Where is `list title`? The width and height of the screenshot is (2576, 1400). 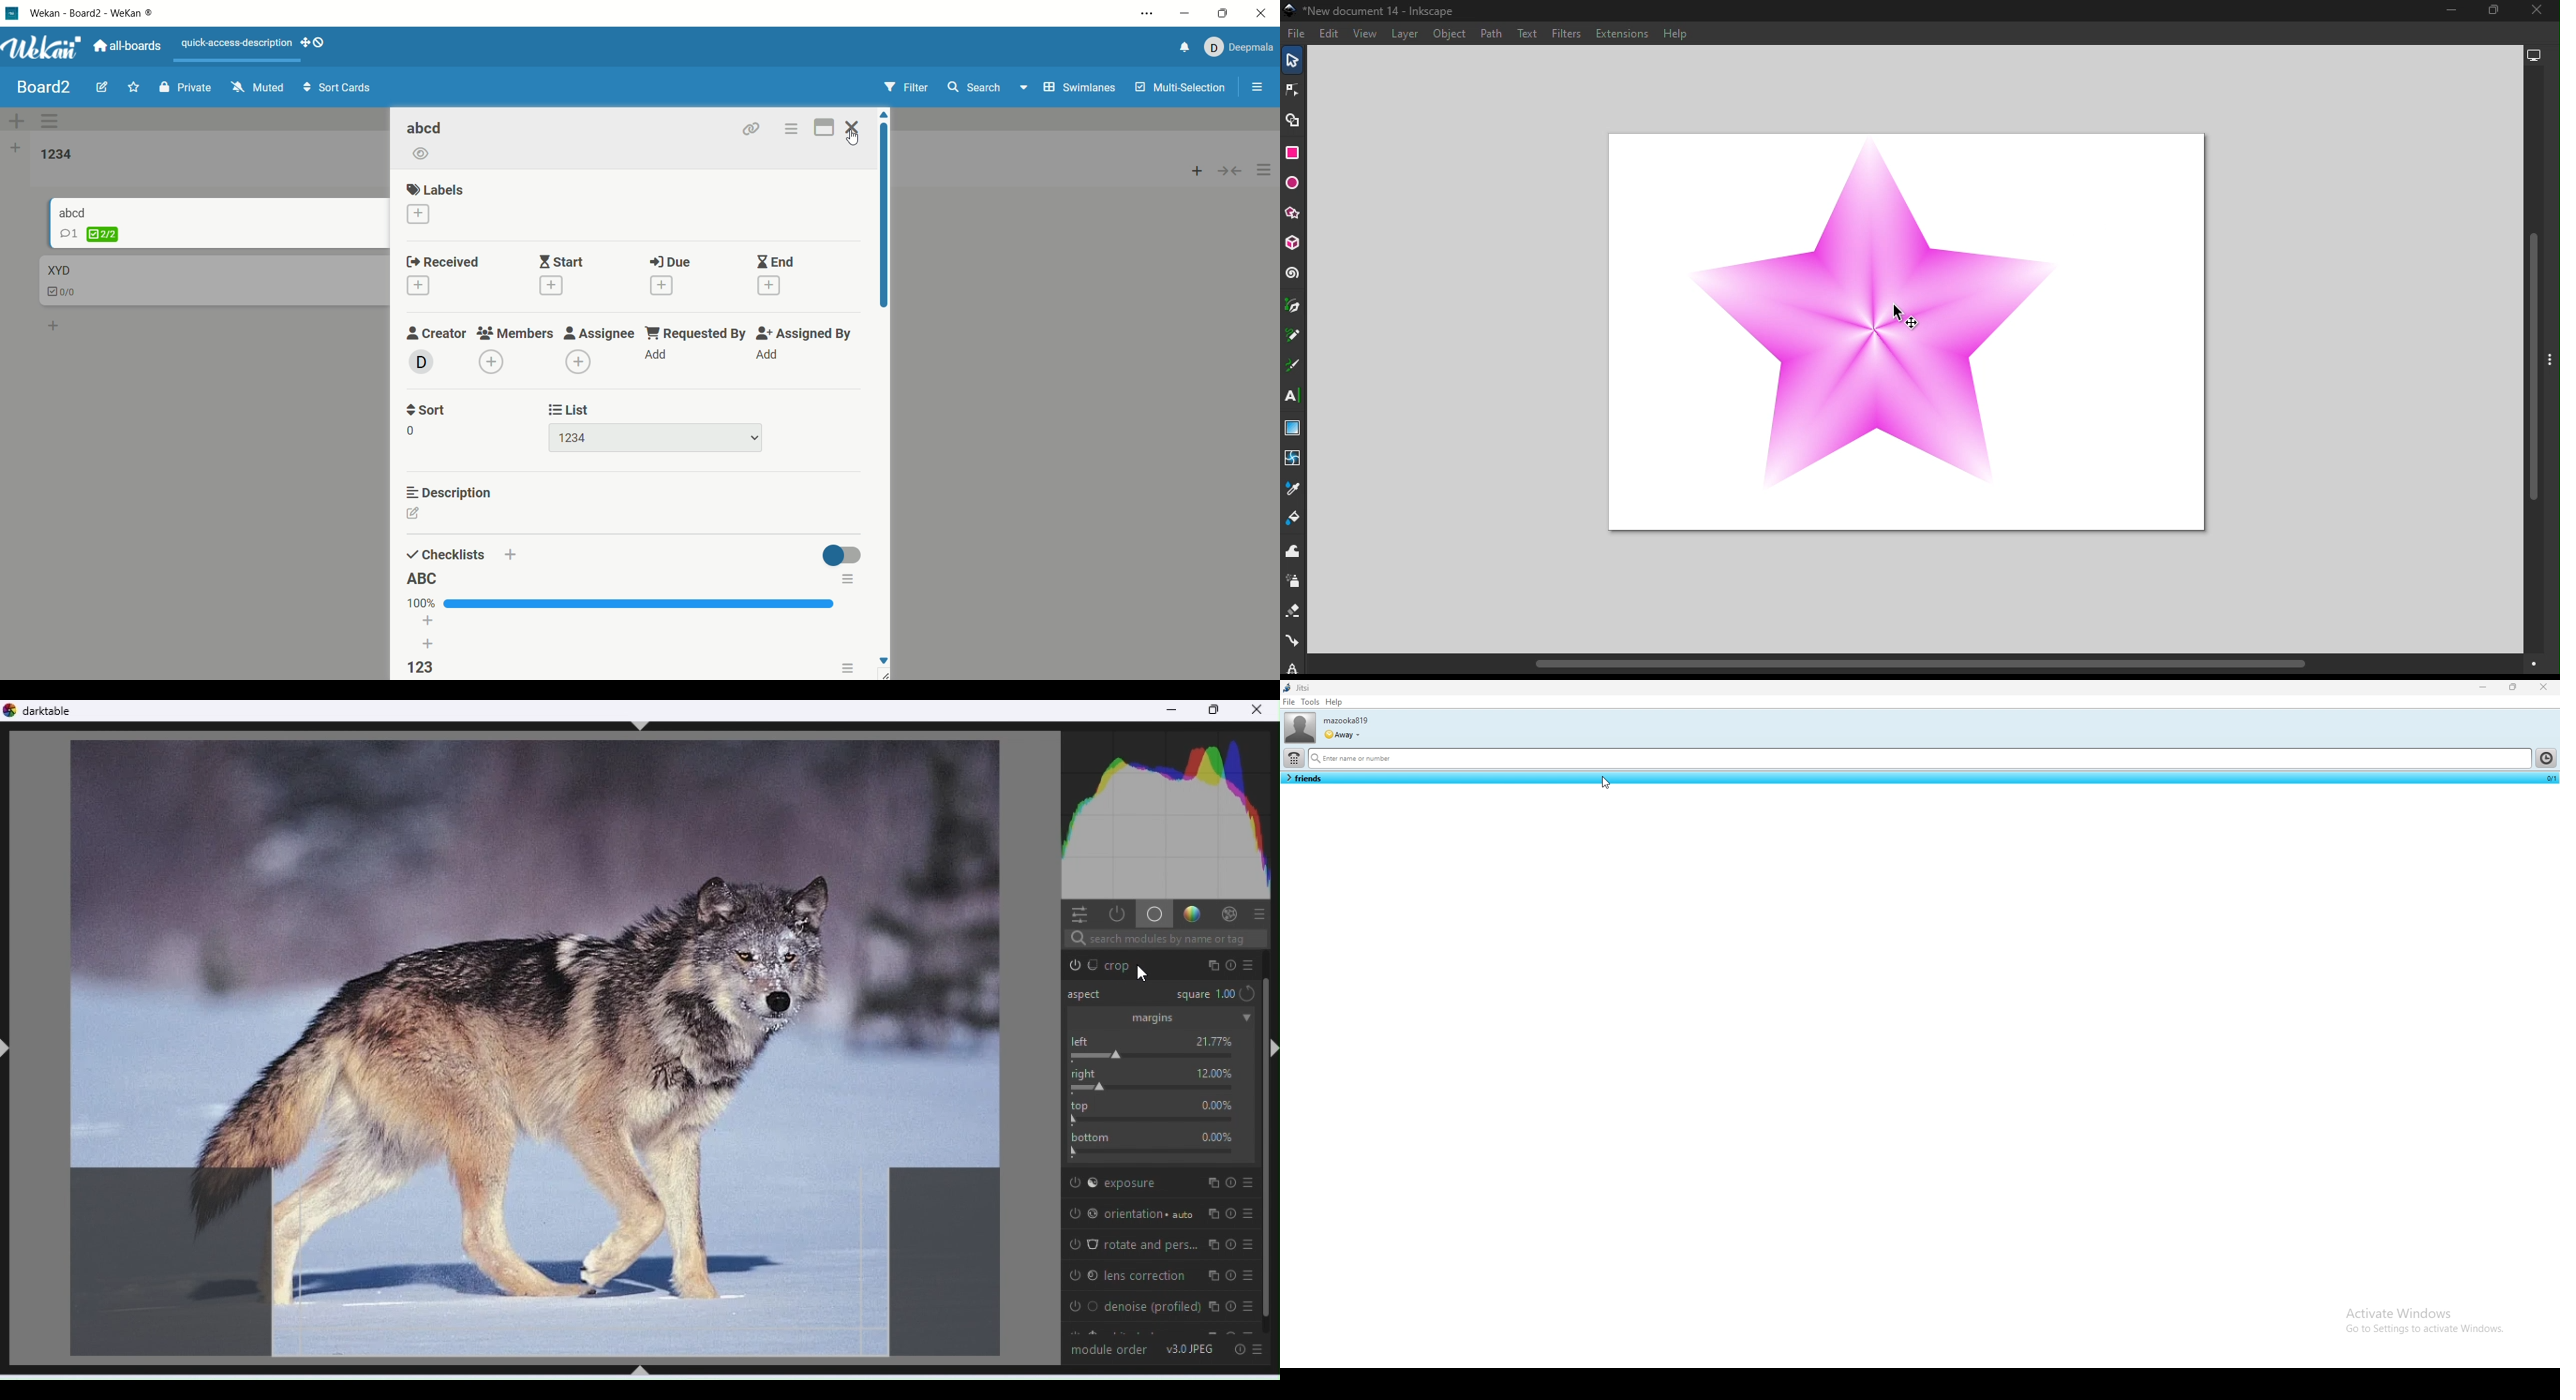
list title is located at coordinates (427, 574).